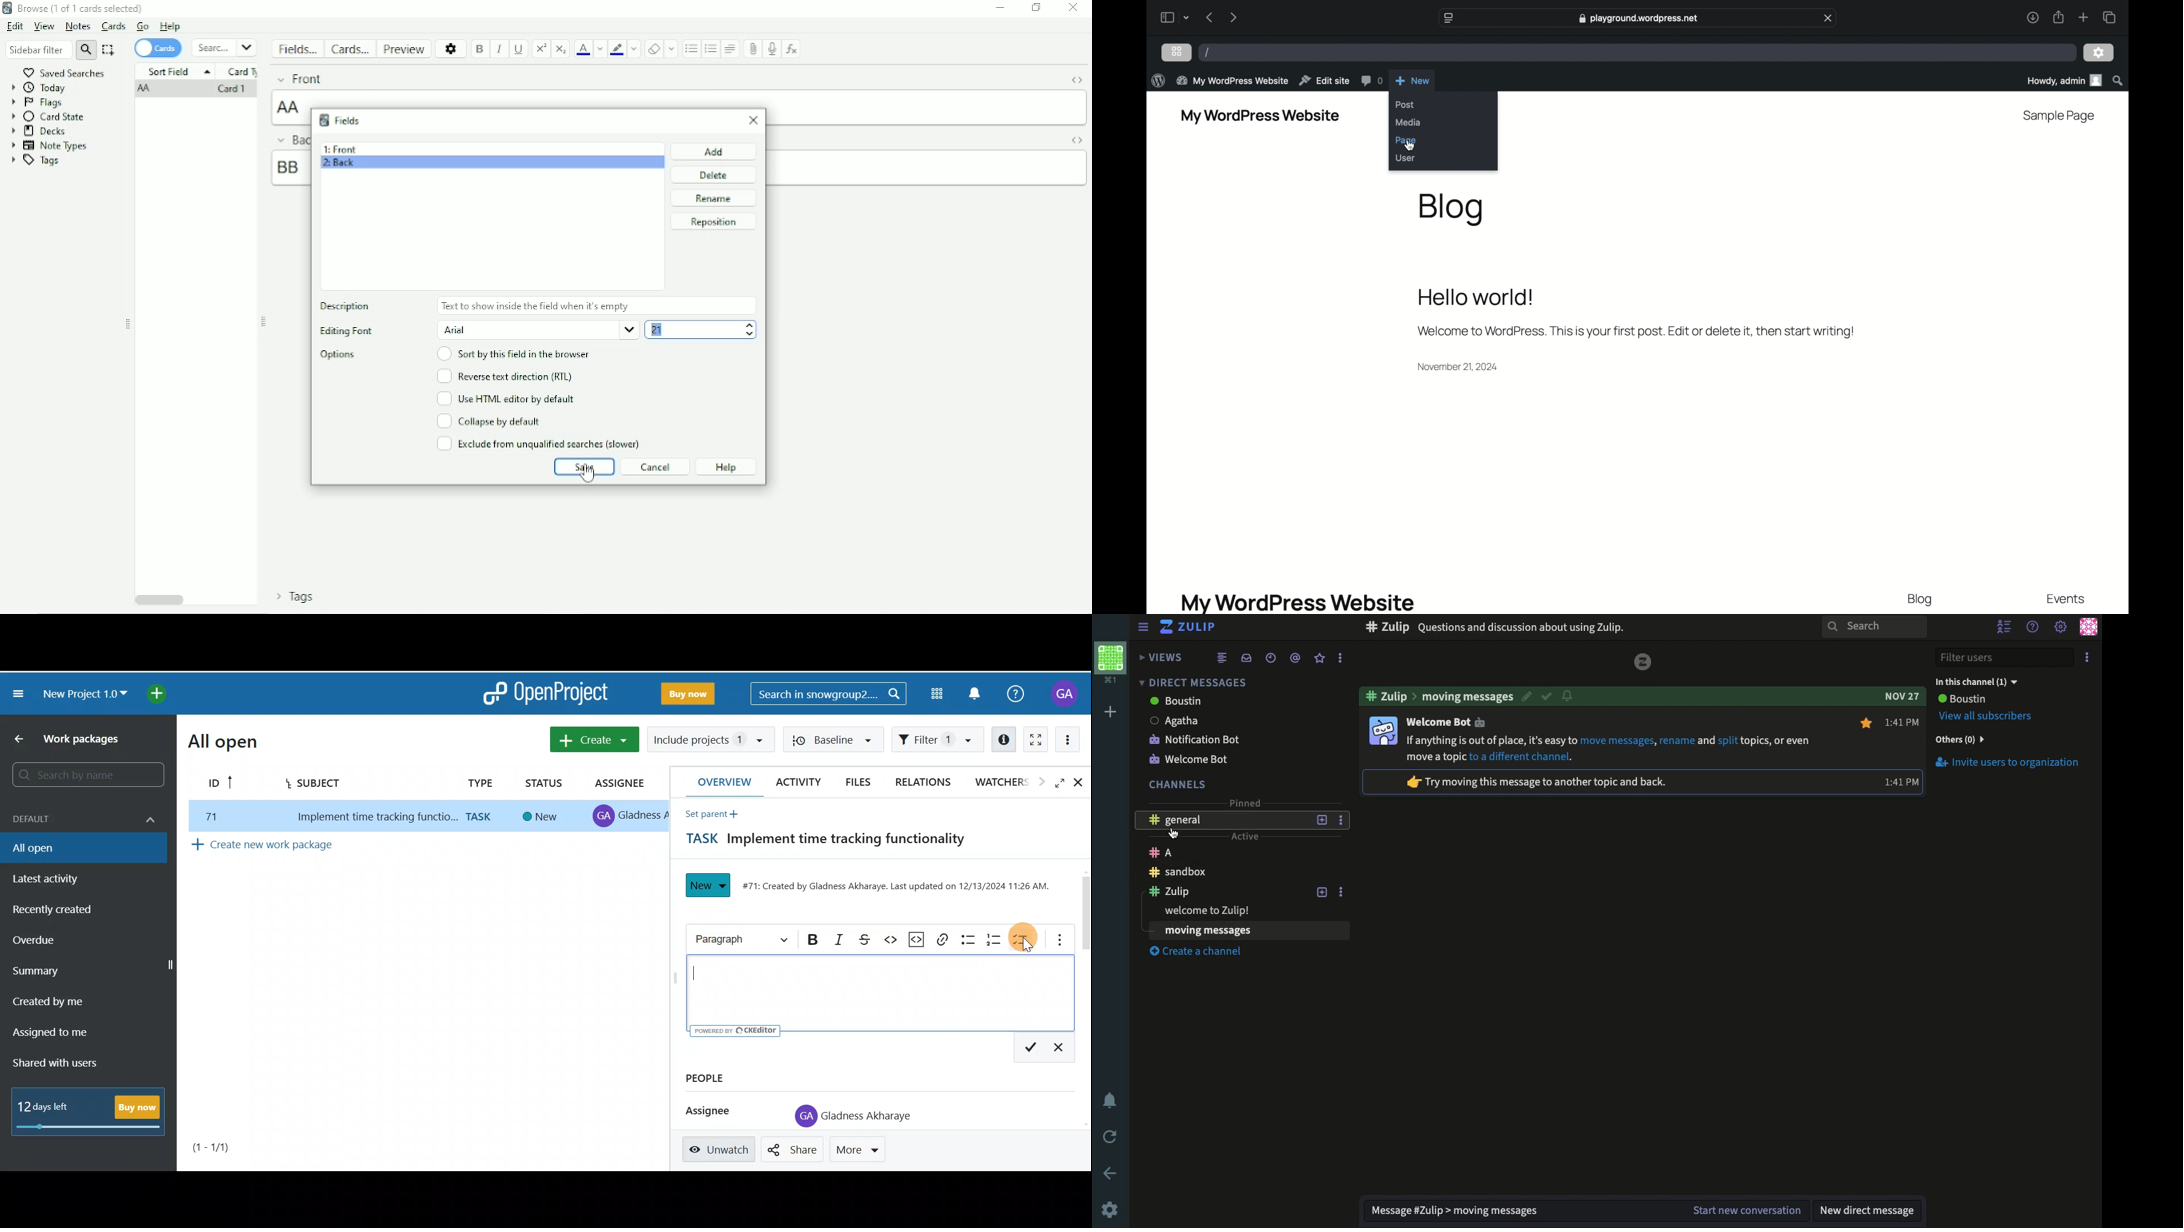  What do you see at coordinates (1297, 601) in the screenshot?
I see `my wordpress website` at bounding box center [1297, 601].